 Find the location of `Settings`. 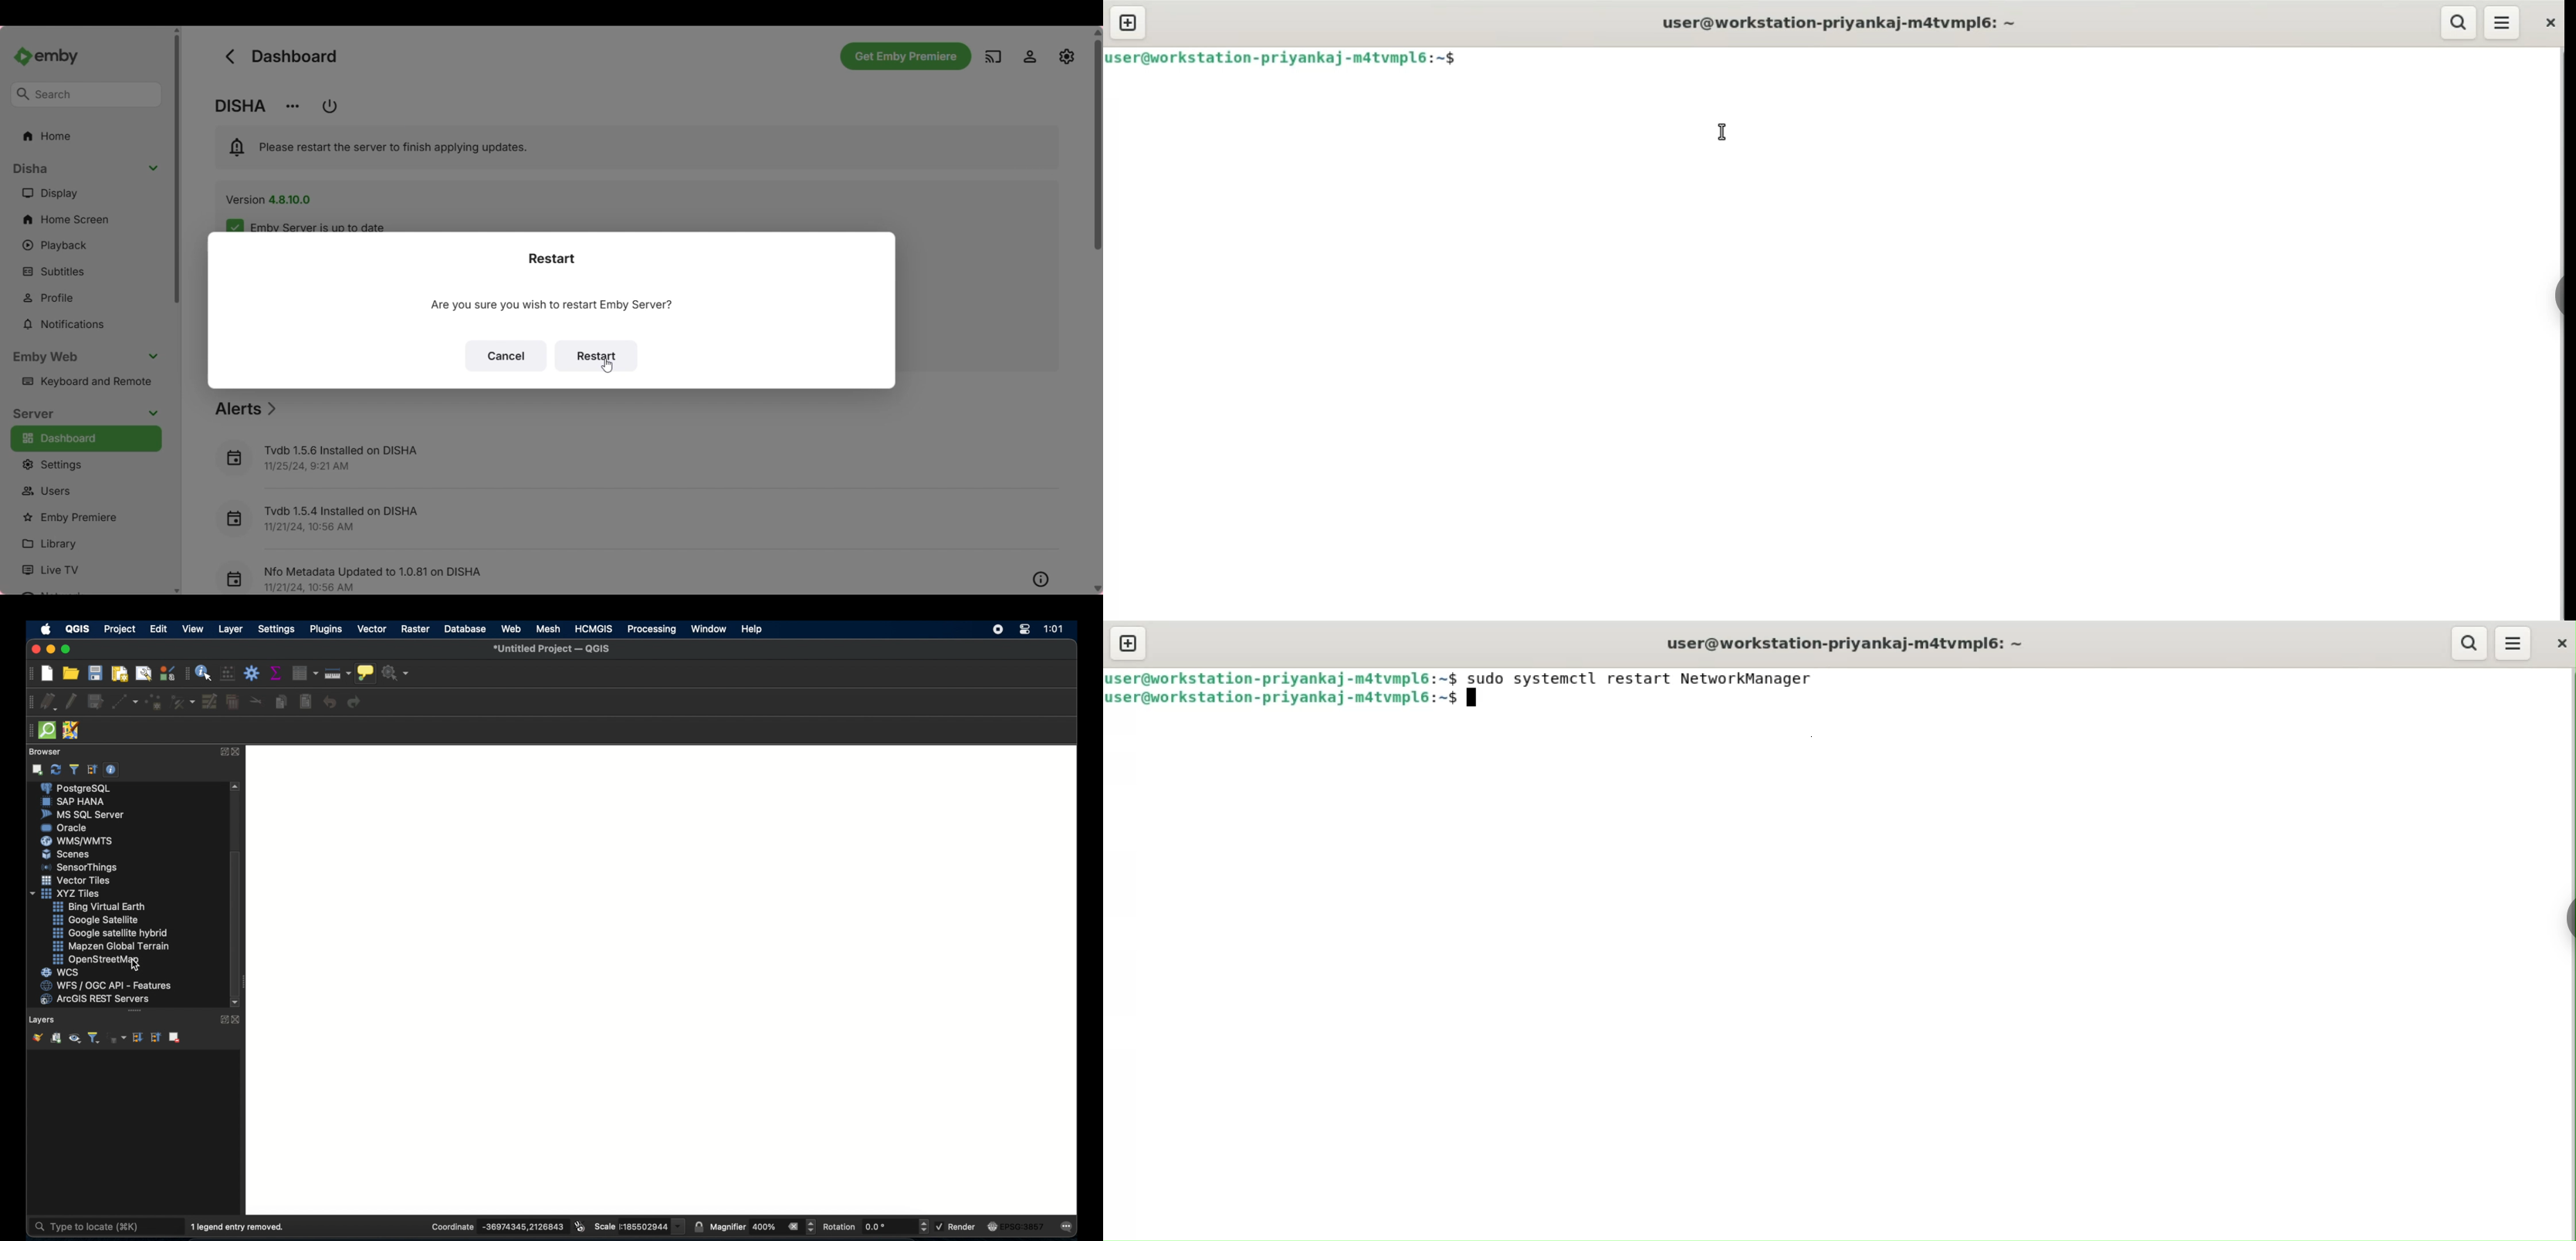

Settings is located at coordinates (85, 464).